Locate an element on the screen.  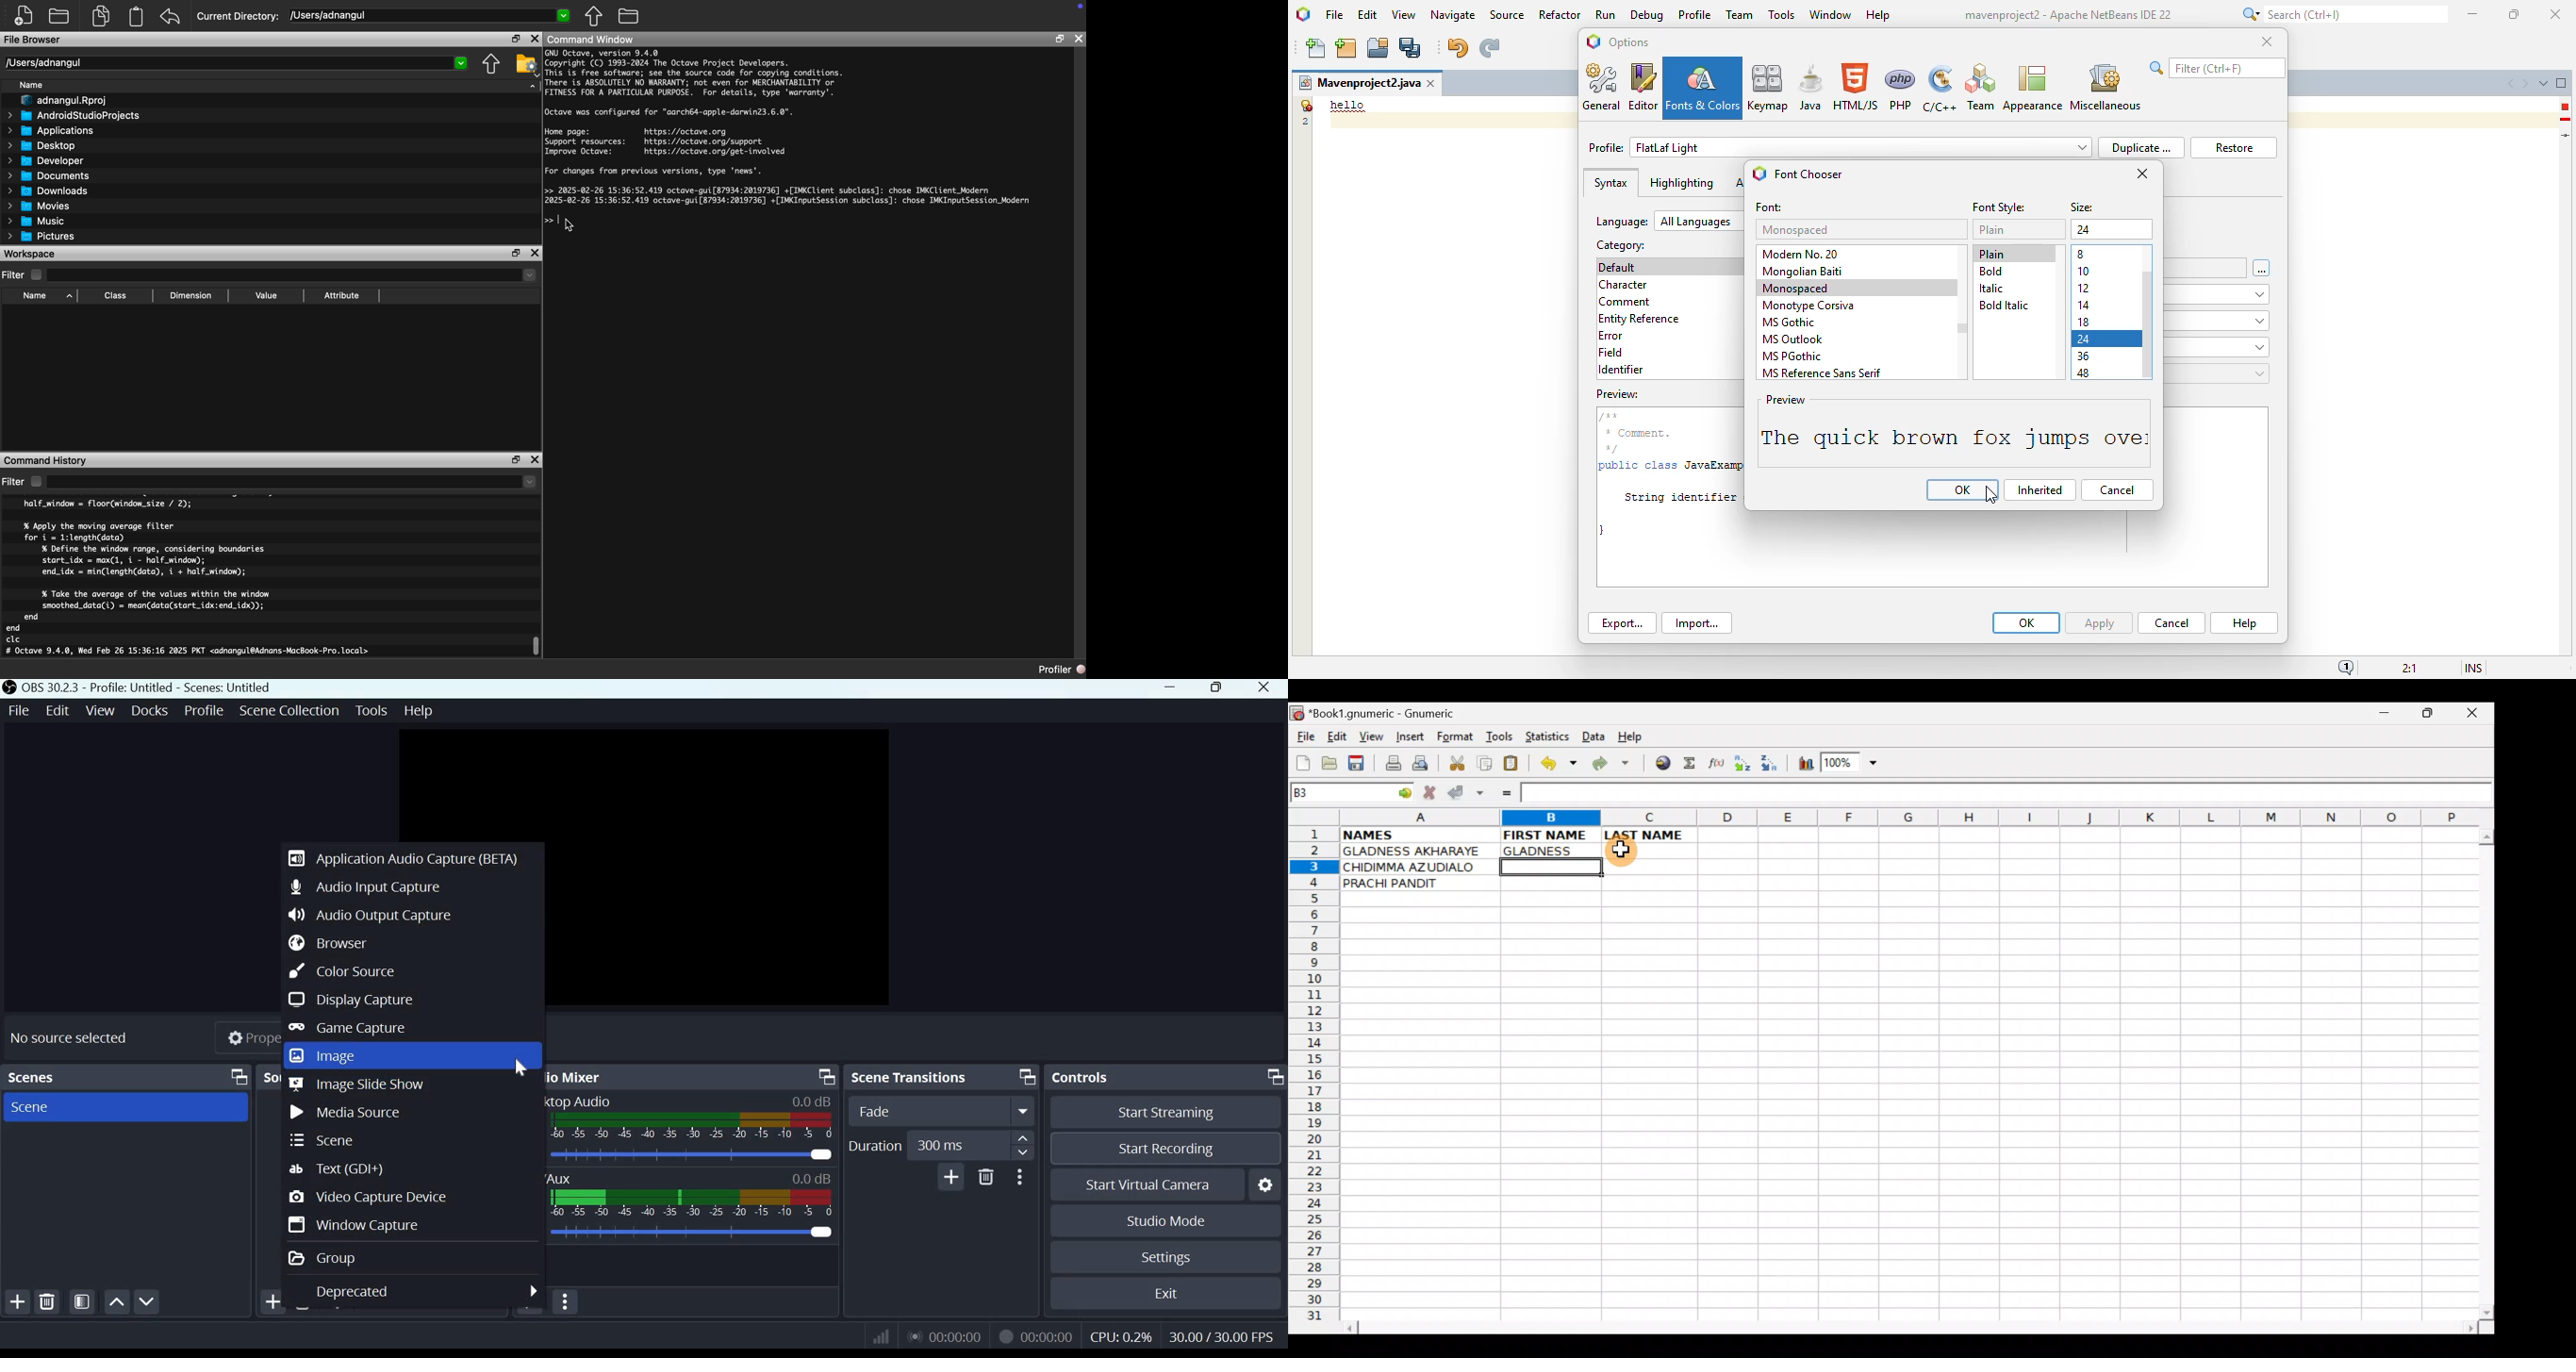
Print preview is located at coordinates (1421, 766).